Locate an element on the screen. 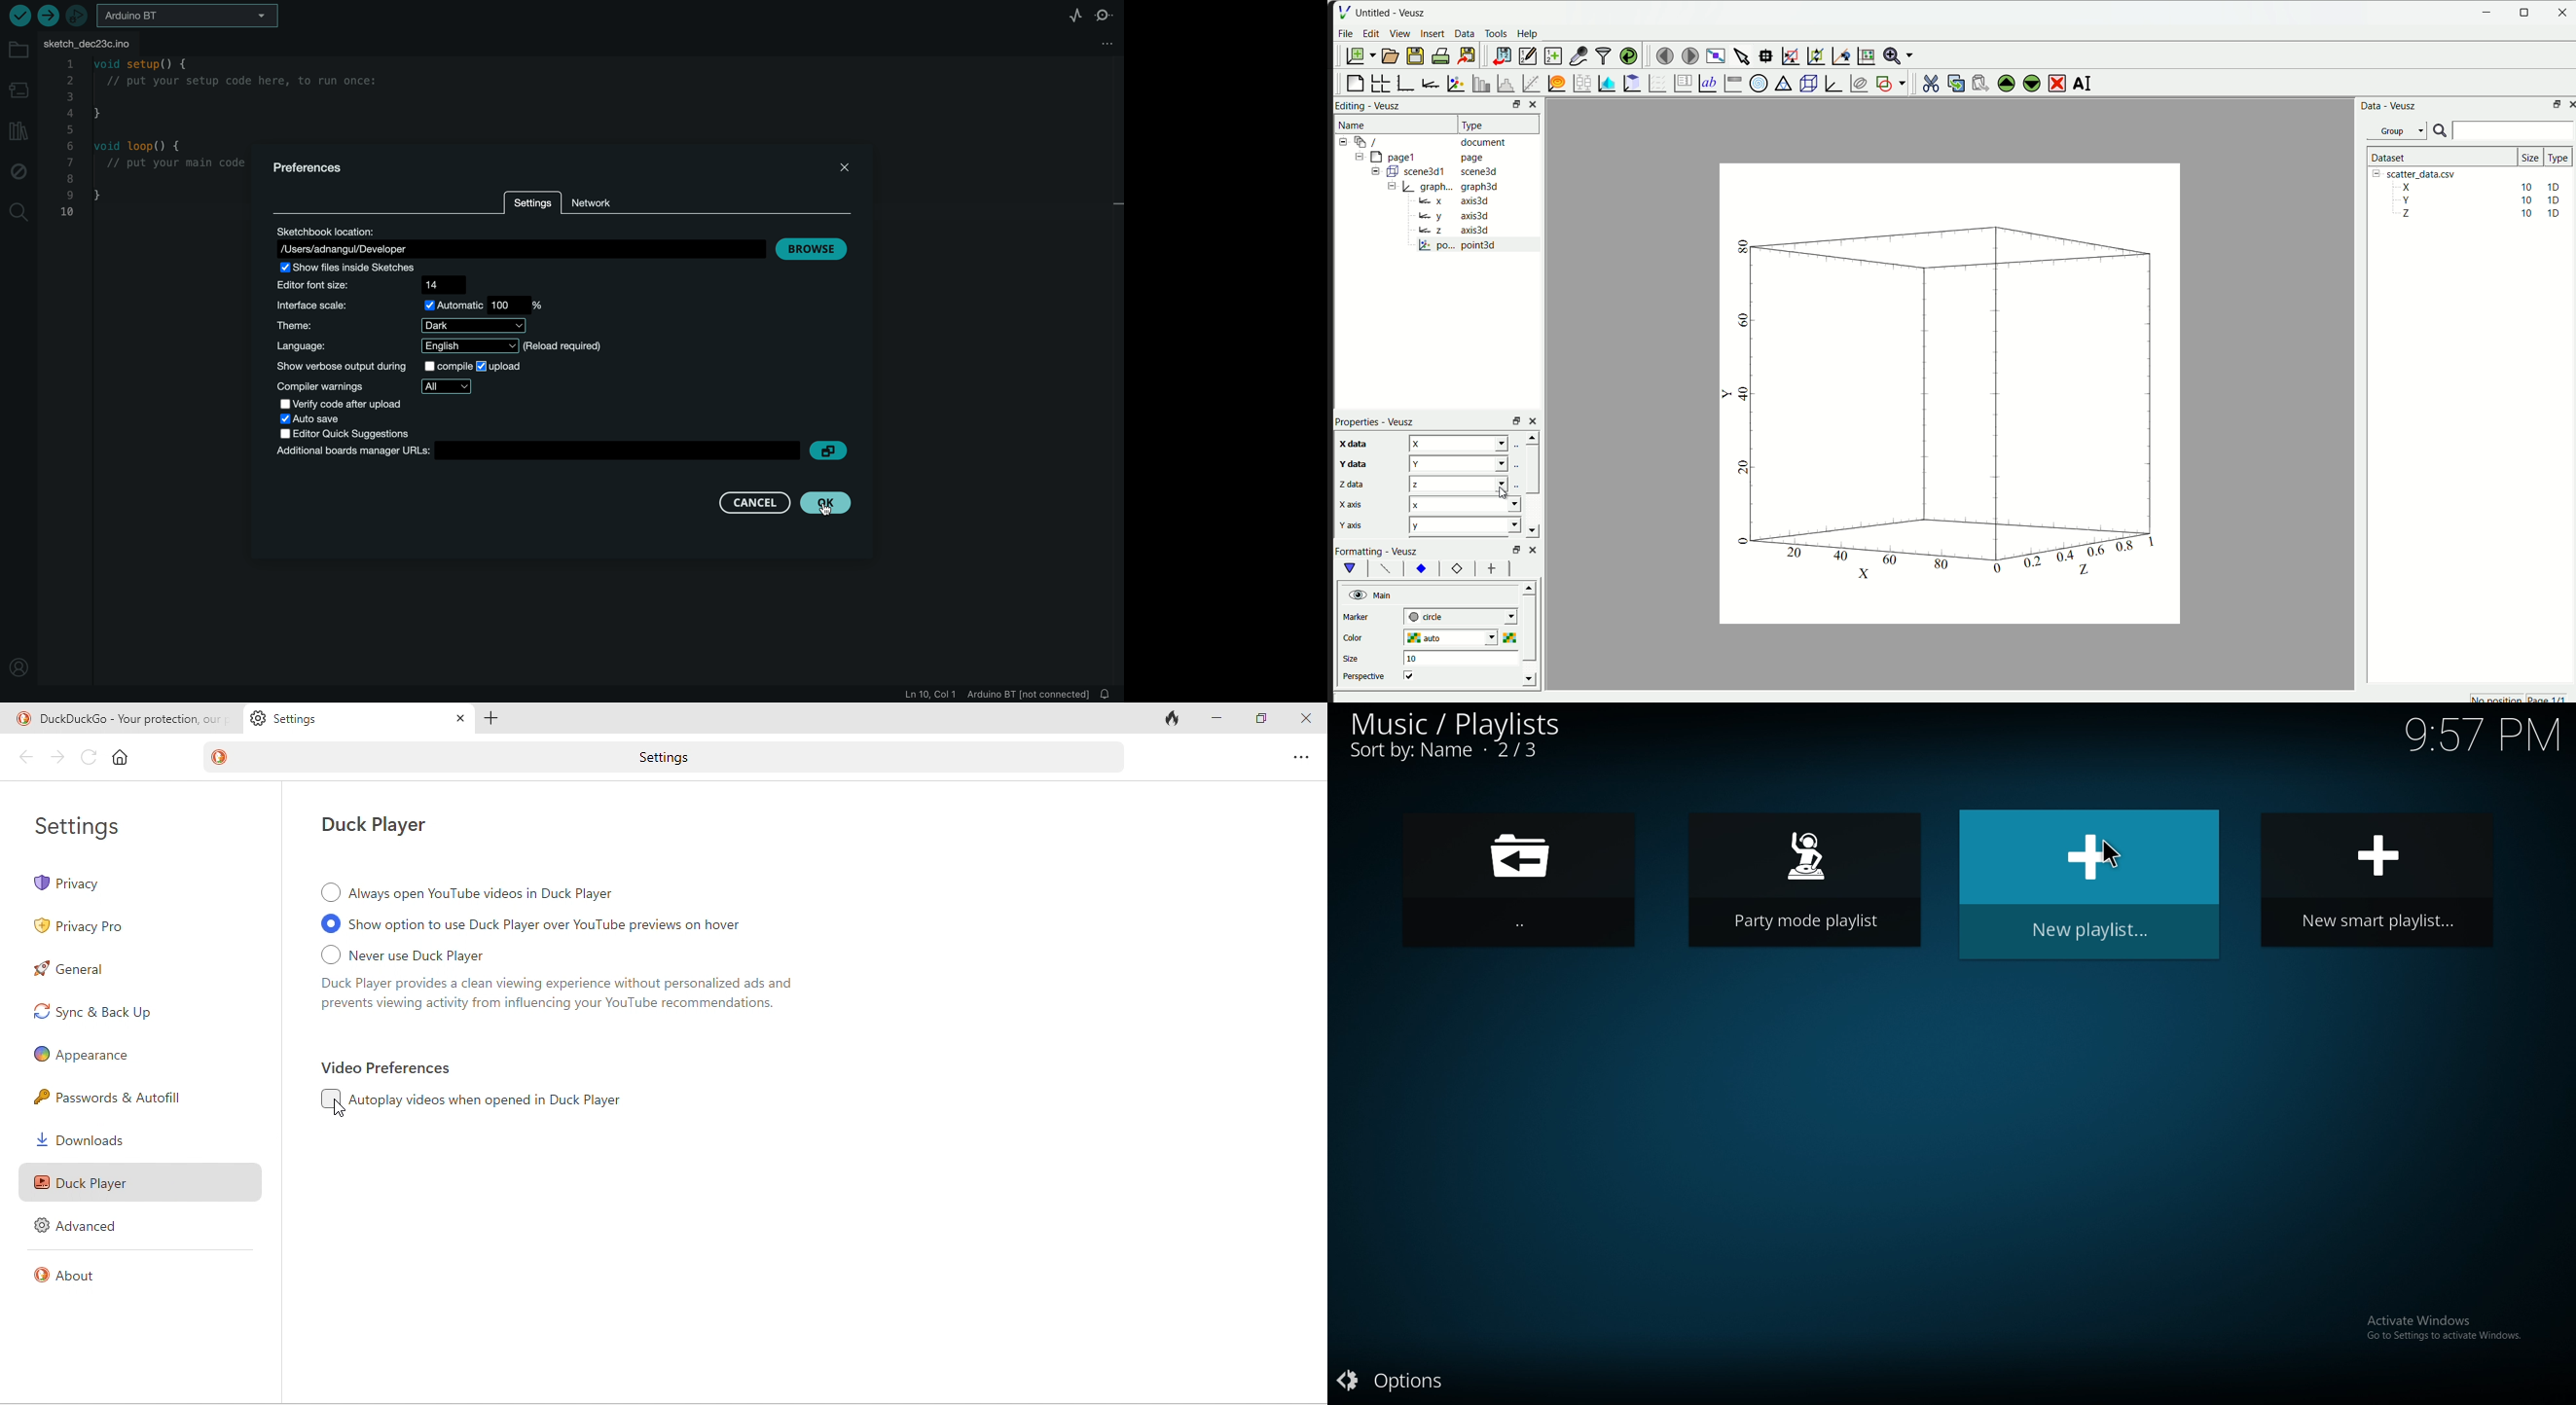  editor quick is located at coordinates (351, 432).